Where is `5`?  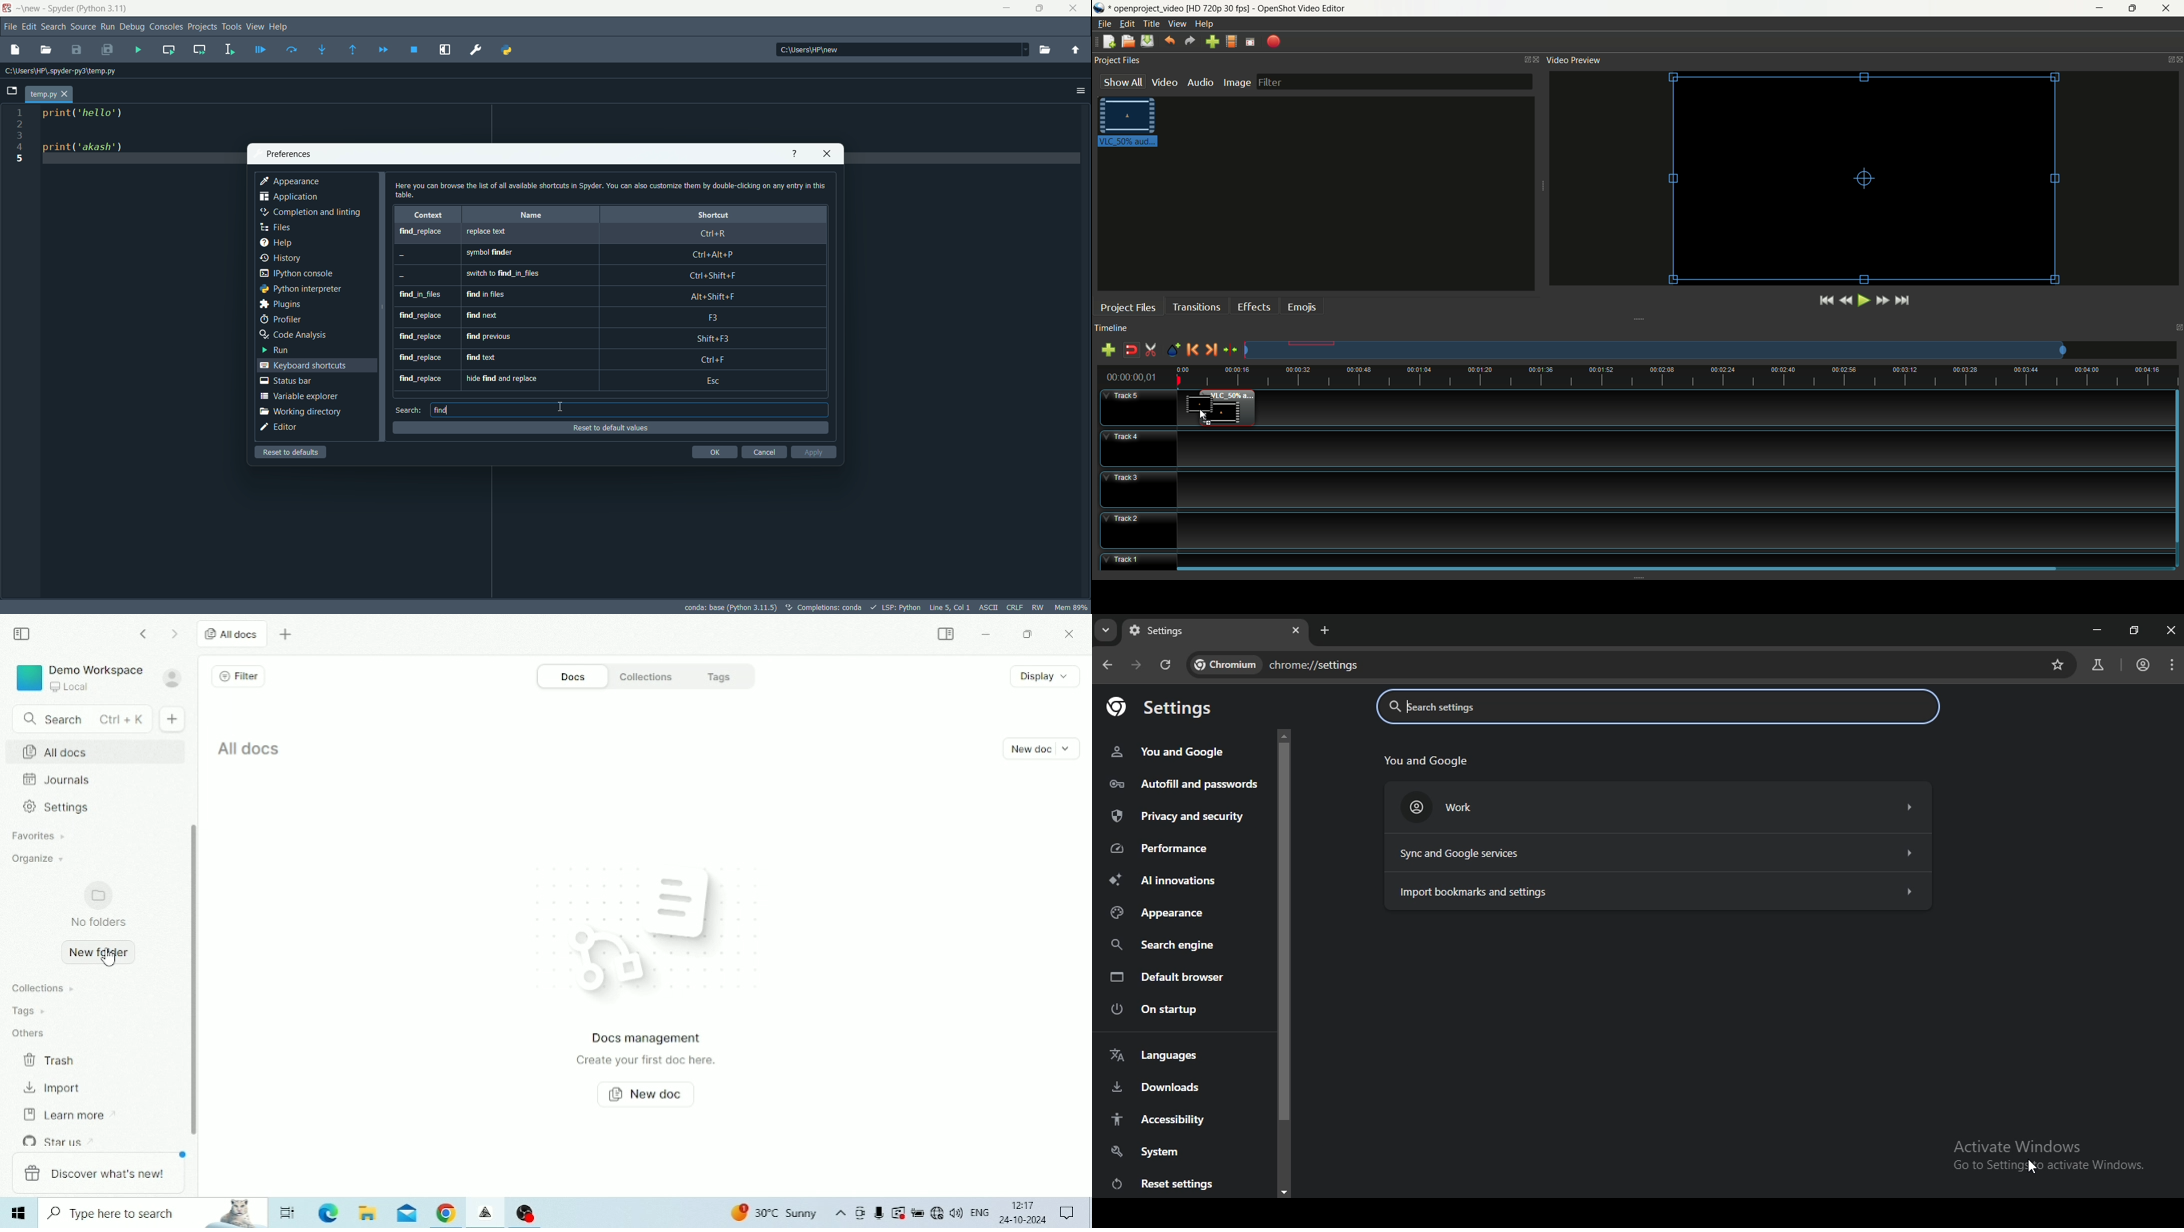
5 is located at coordinates (22, 159).